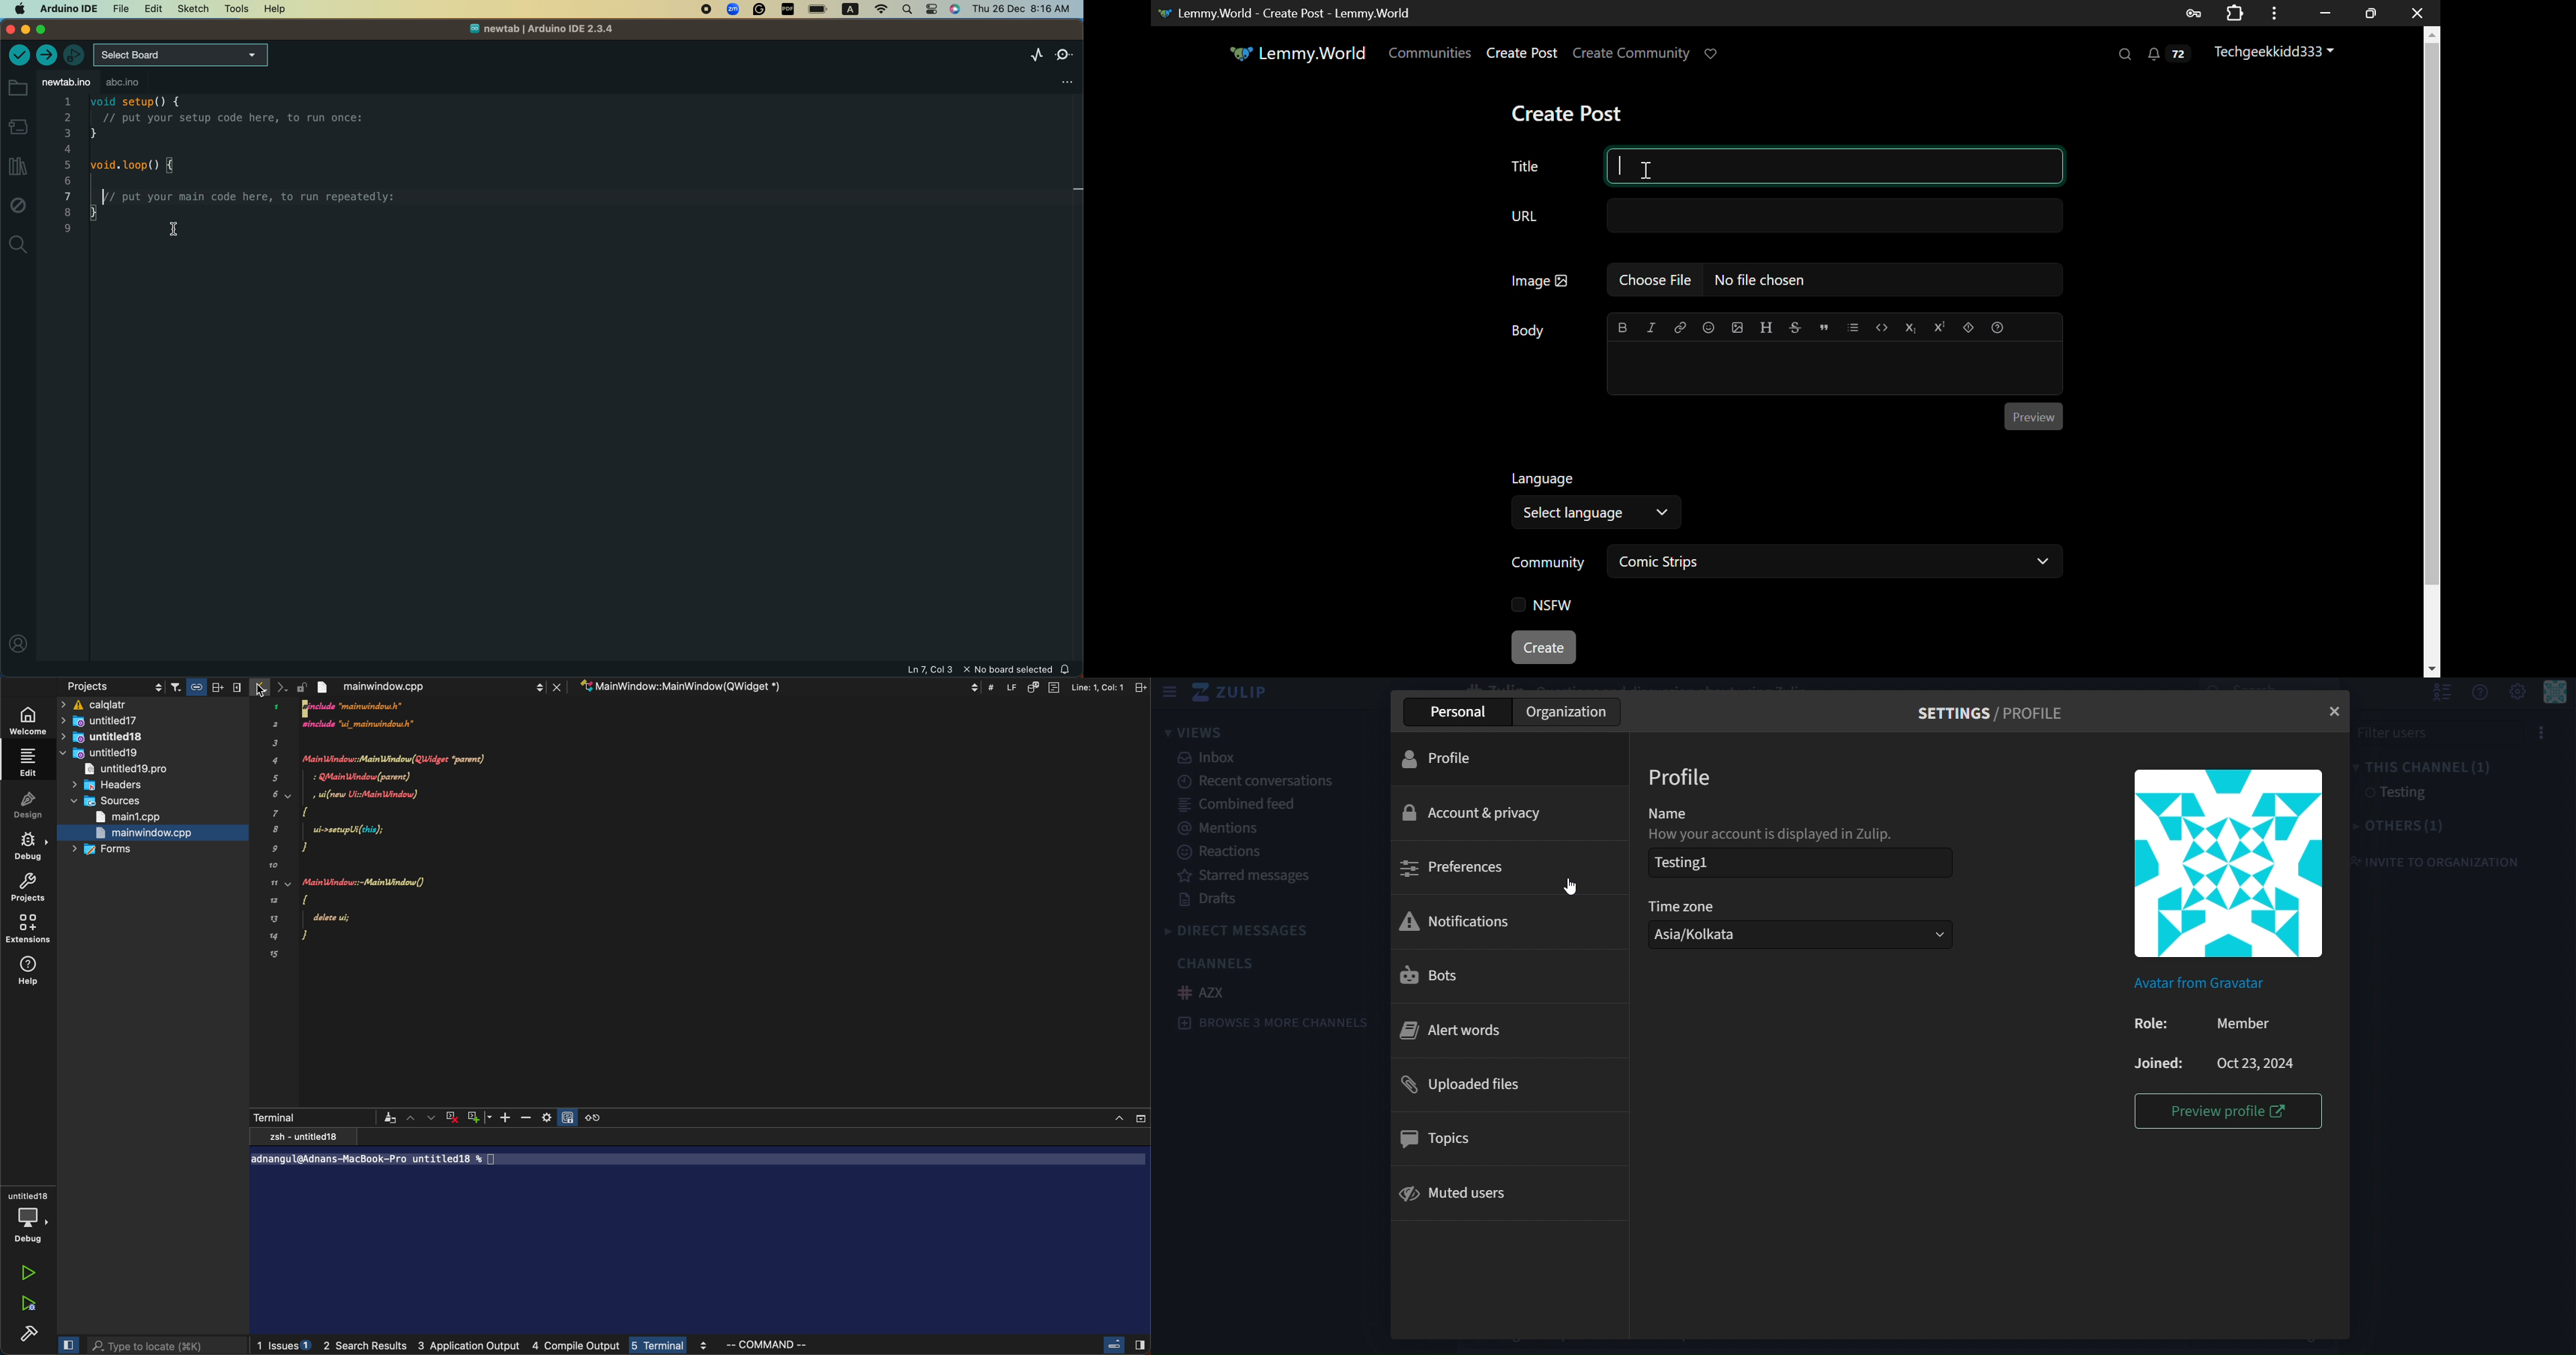 The width and height of the screenshot is (2576, 1372). Describe the element at coordinates (701, 1233) in the screenshot. I see `terminal` at that location.